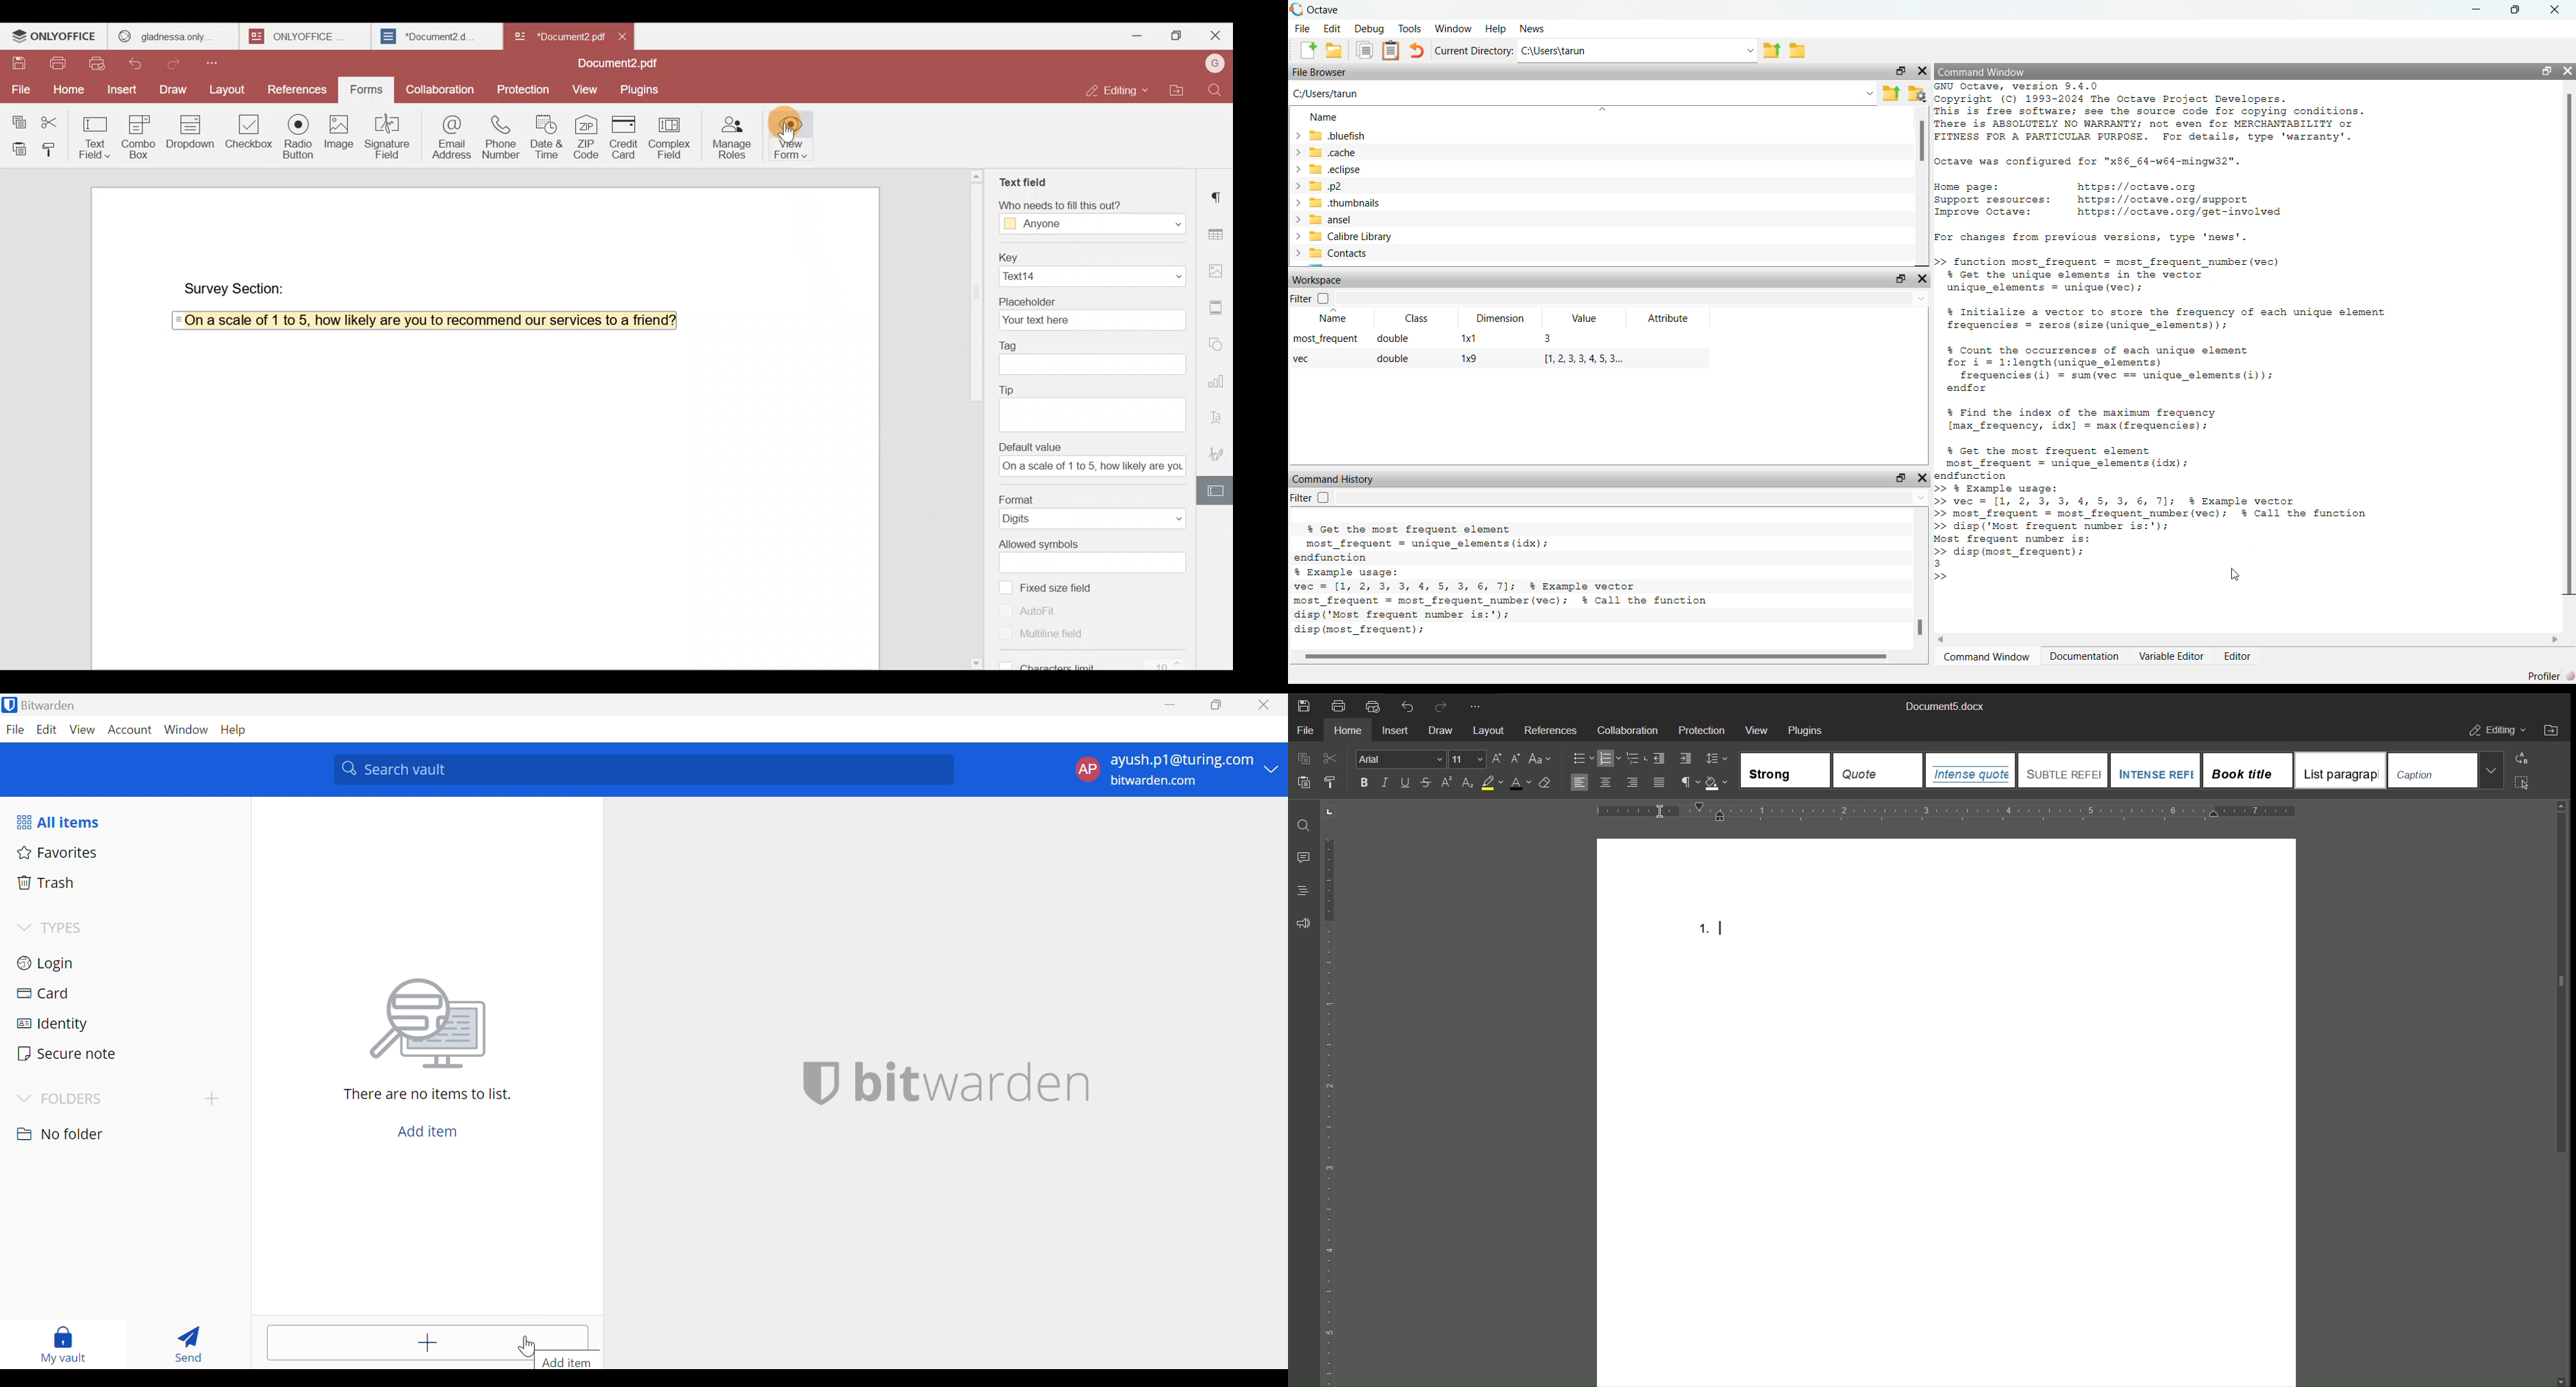 This screenshot has width=2576, height=1400. Describe the element at coordinates (2544, 675) in the screenshot. I see `Profiler` at that location.